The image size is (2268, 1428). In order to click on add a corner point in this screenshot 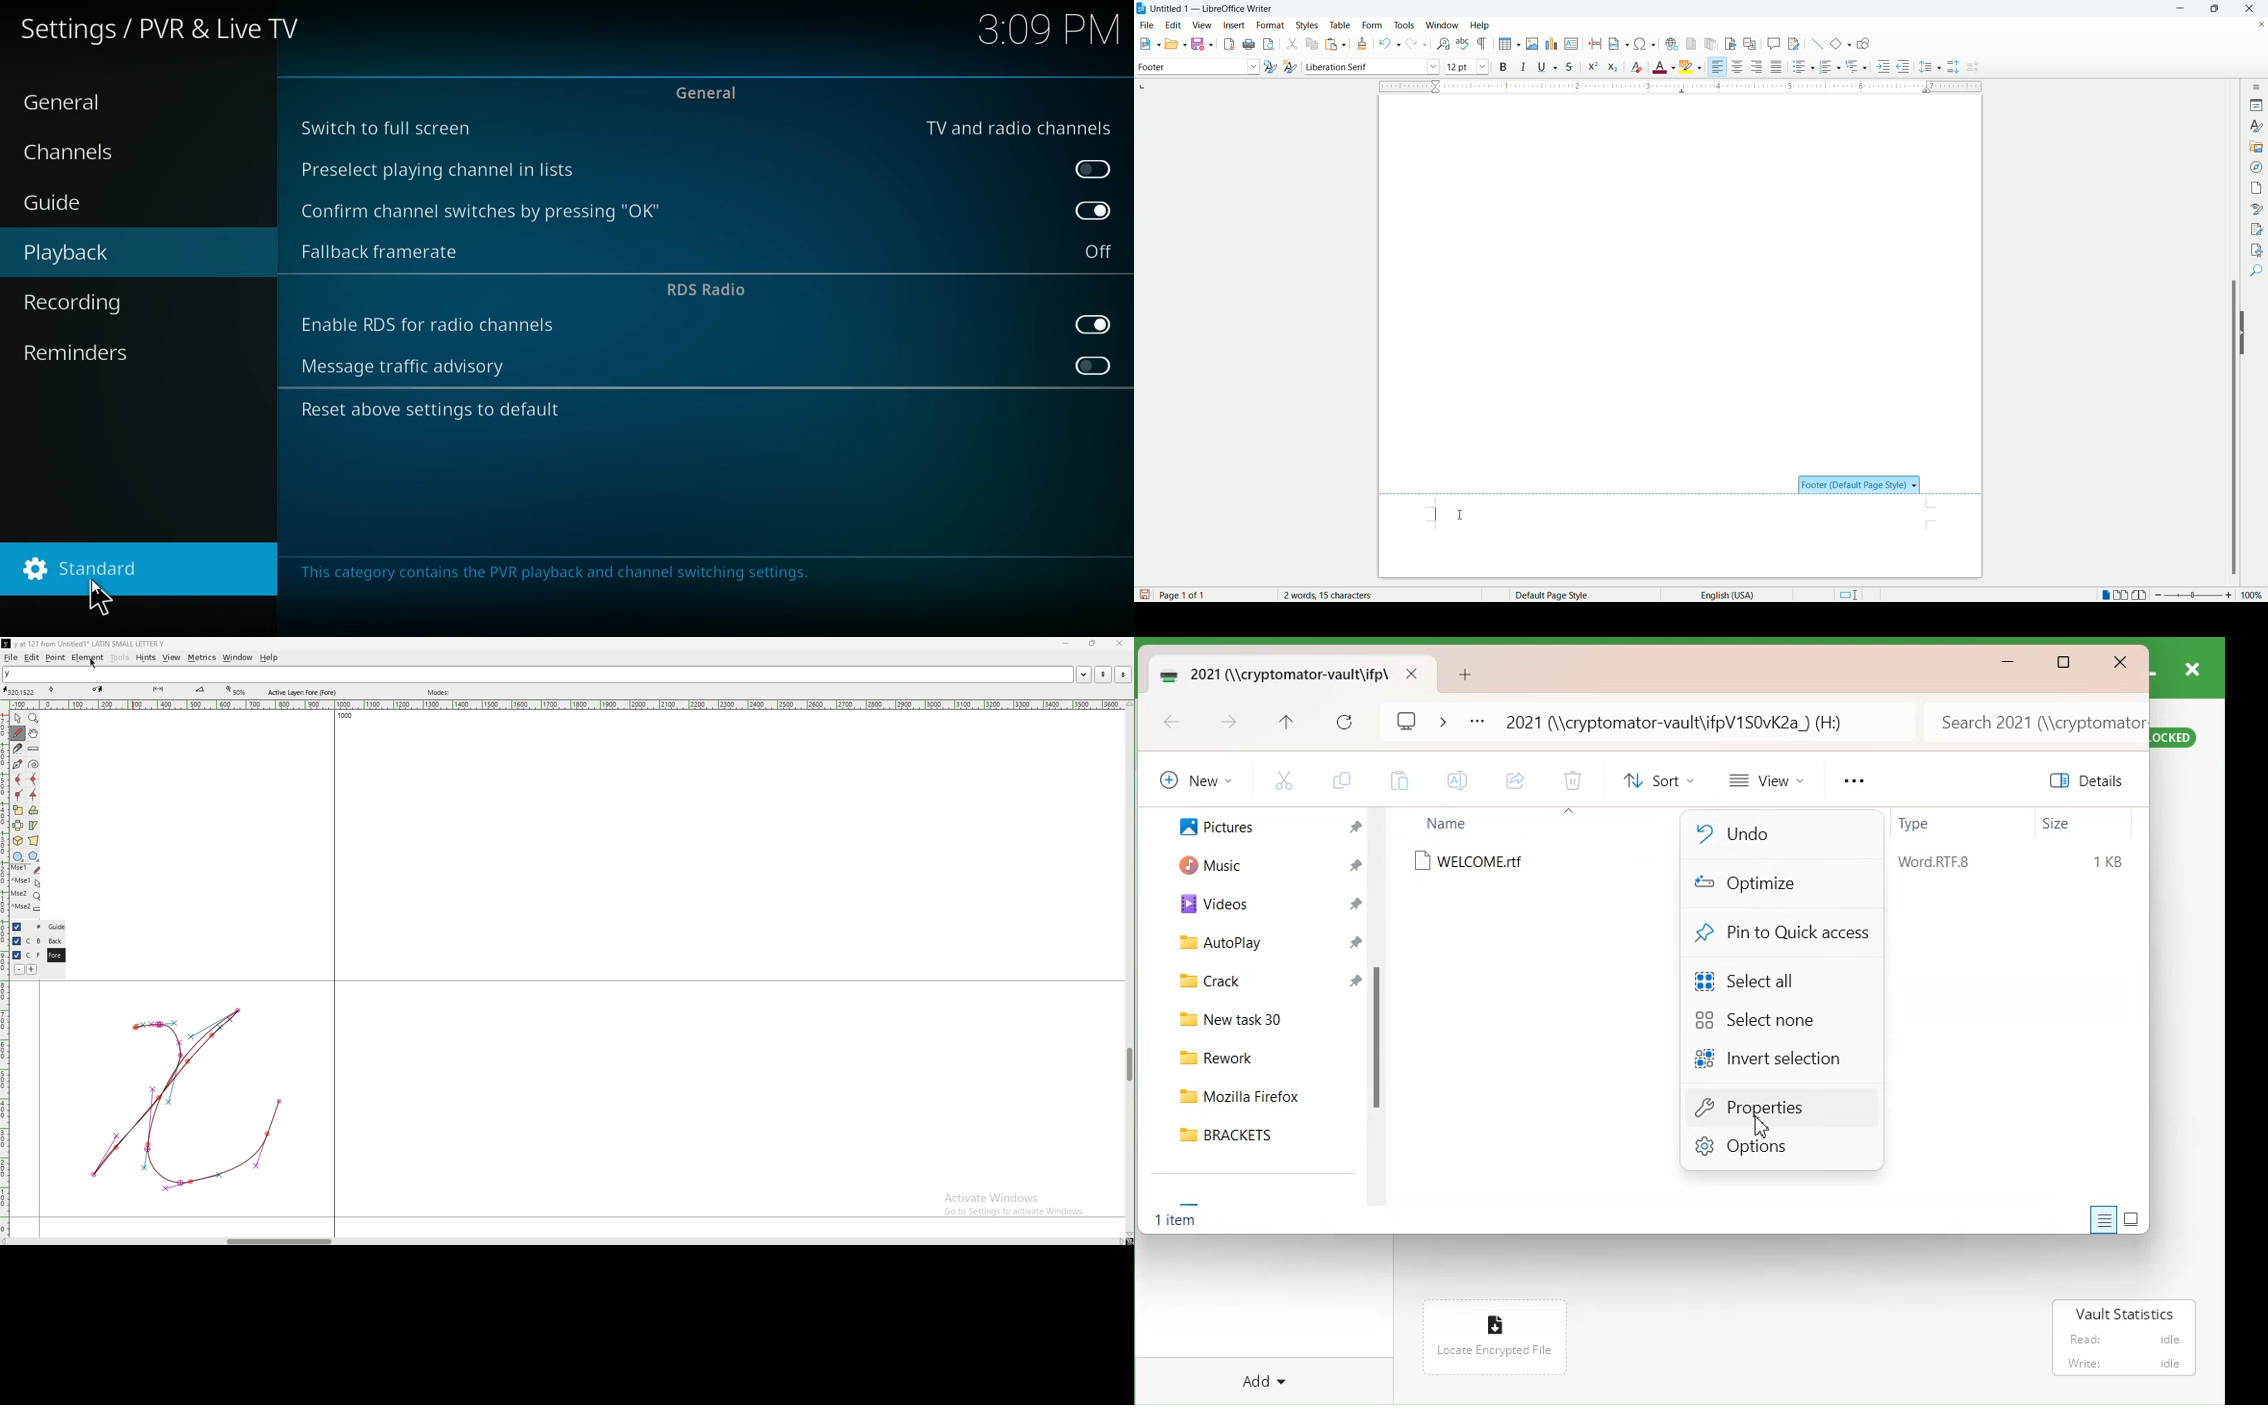, I will do `click(18, 795)`.